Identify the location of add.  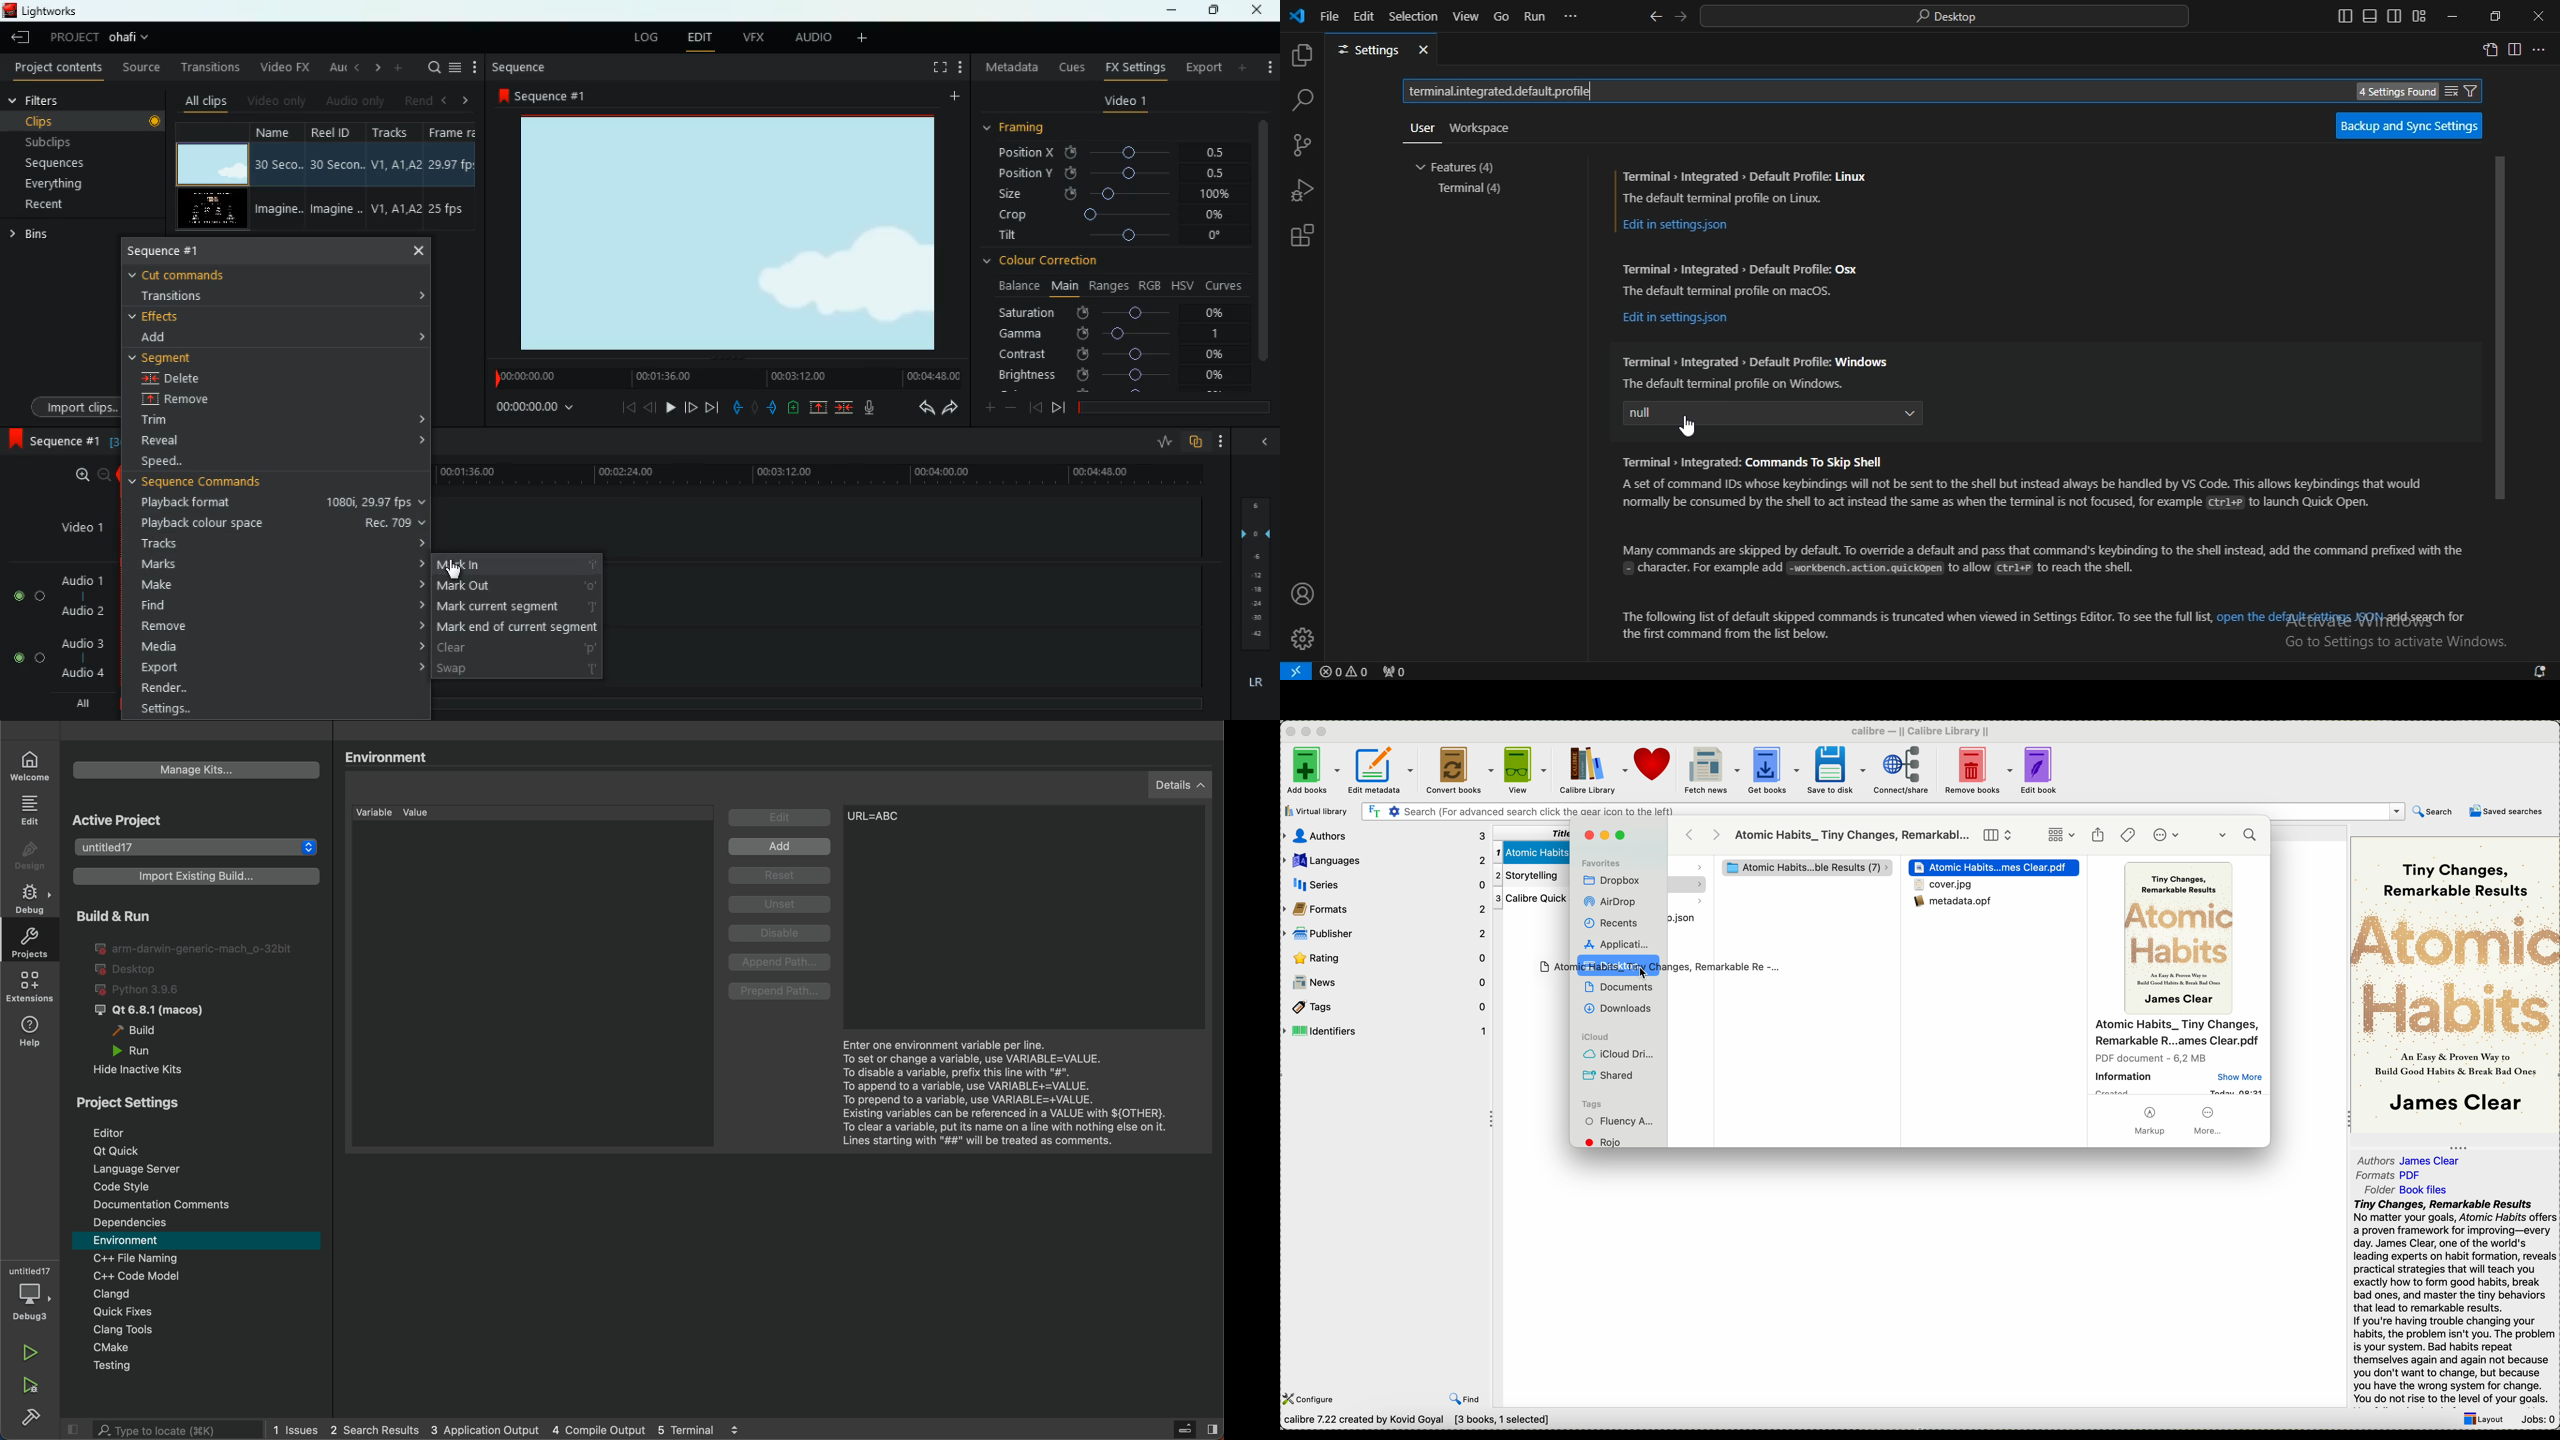
(170, 338).